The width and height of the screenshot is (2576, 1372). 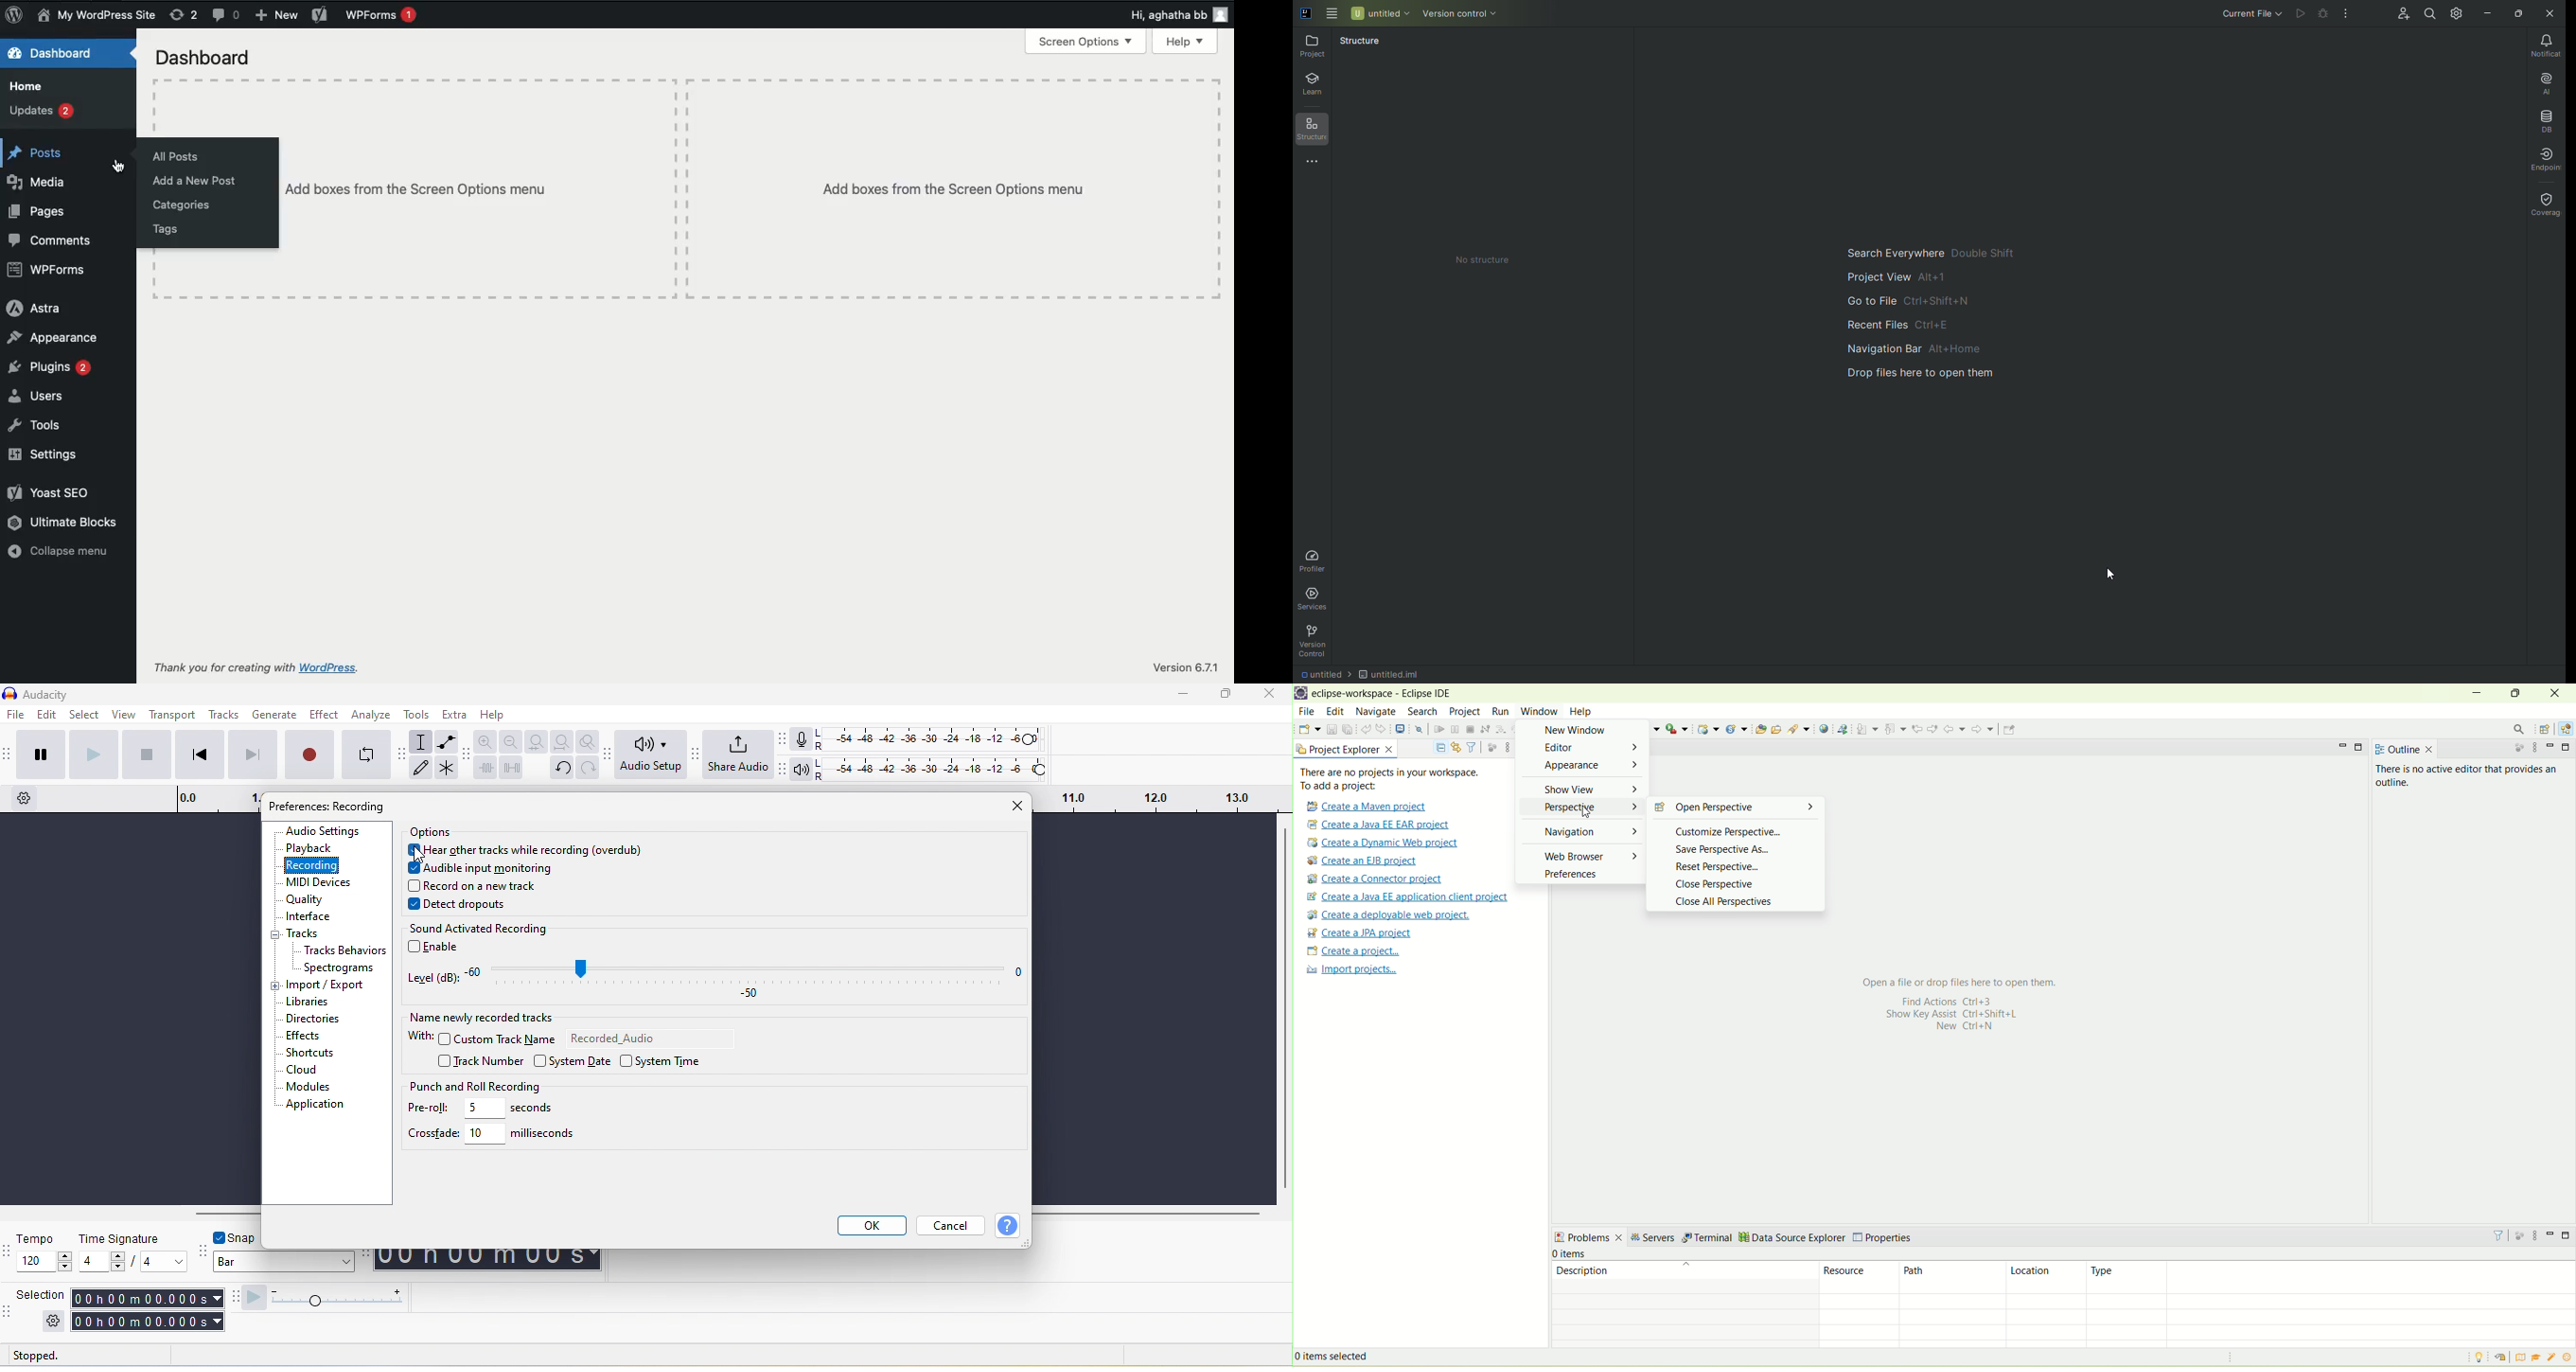 I want to click on Ultimate blocks, so click(x=63, y=521).